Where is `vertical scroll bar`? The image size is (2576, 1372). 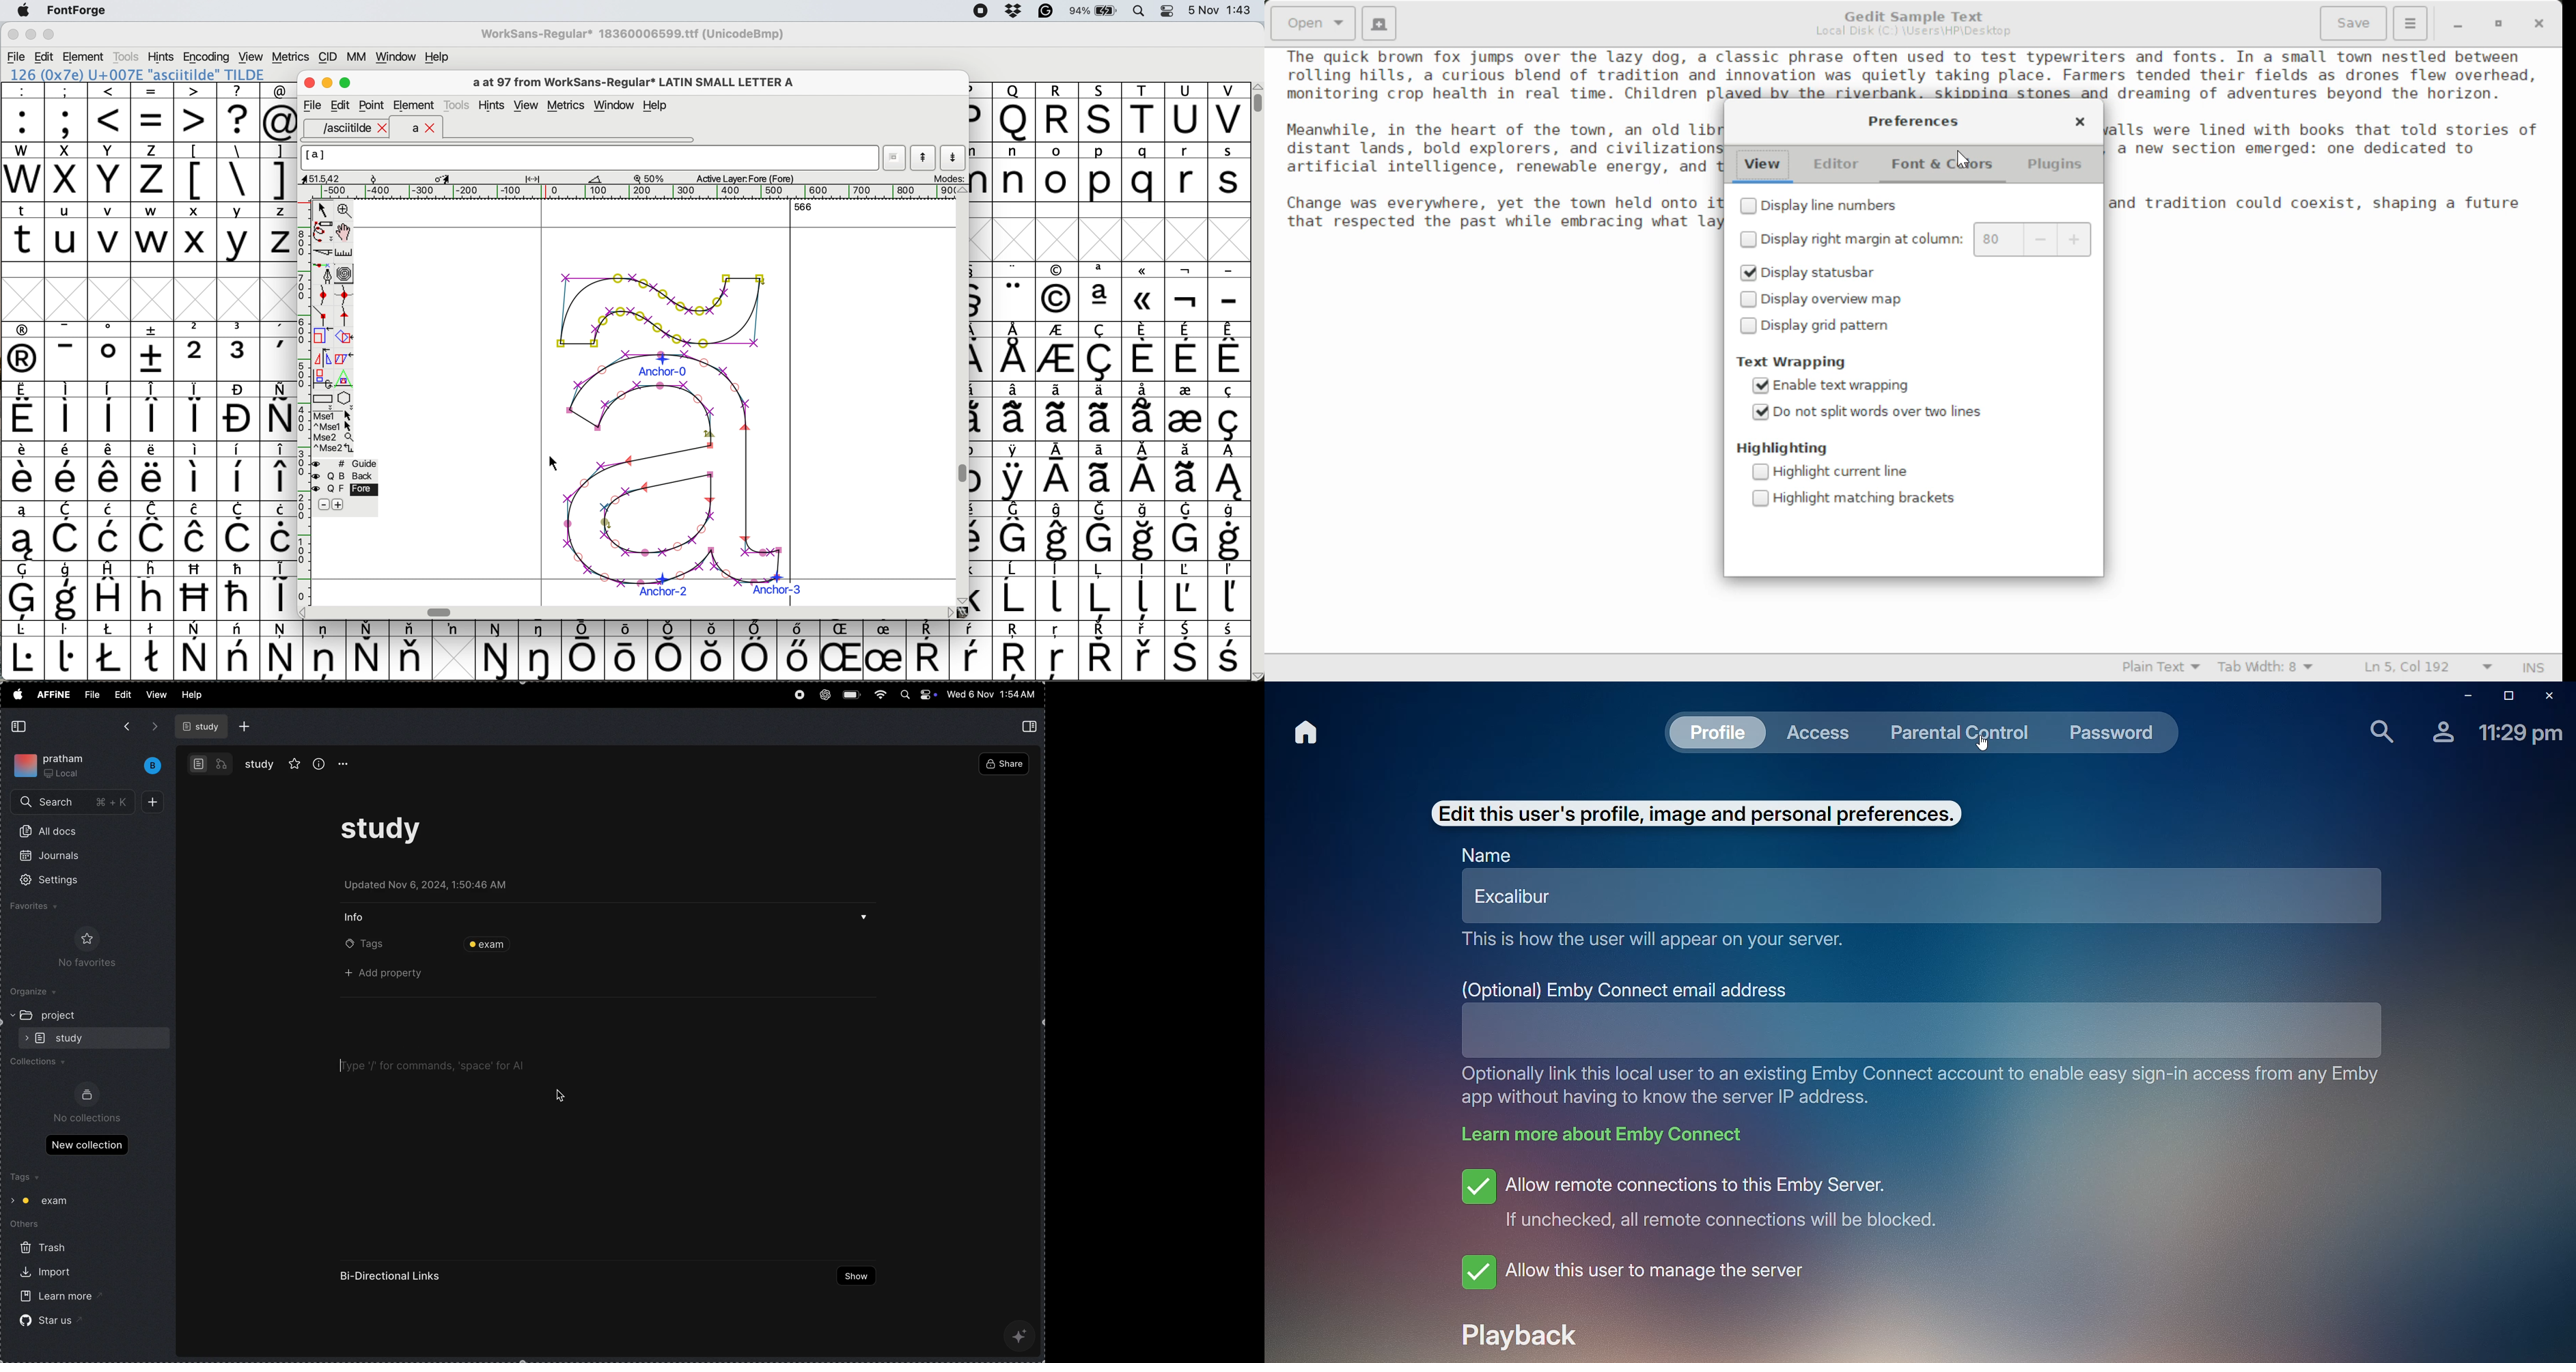
vertical scroll bar is located at coordinates (1256, 98).